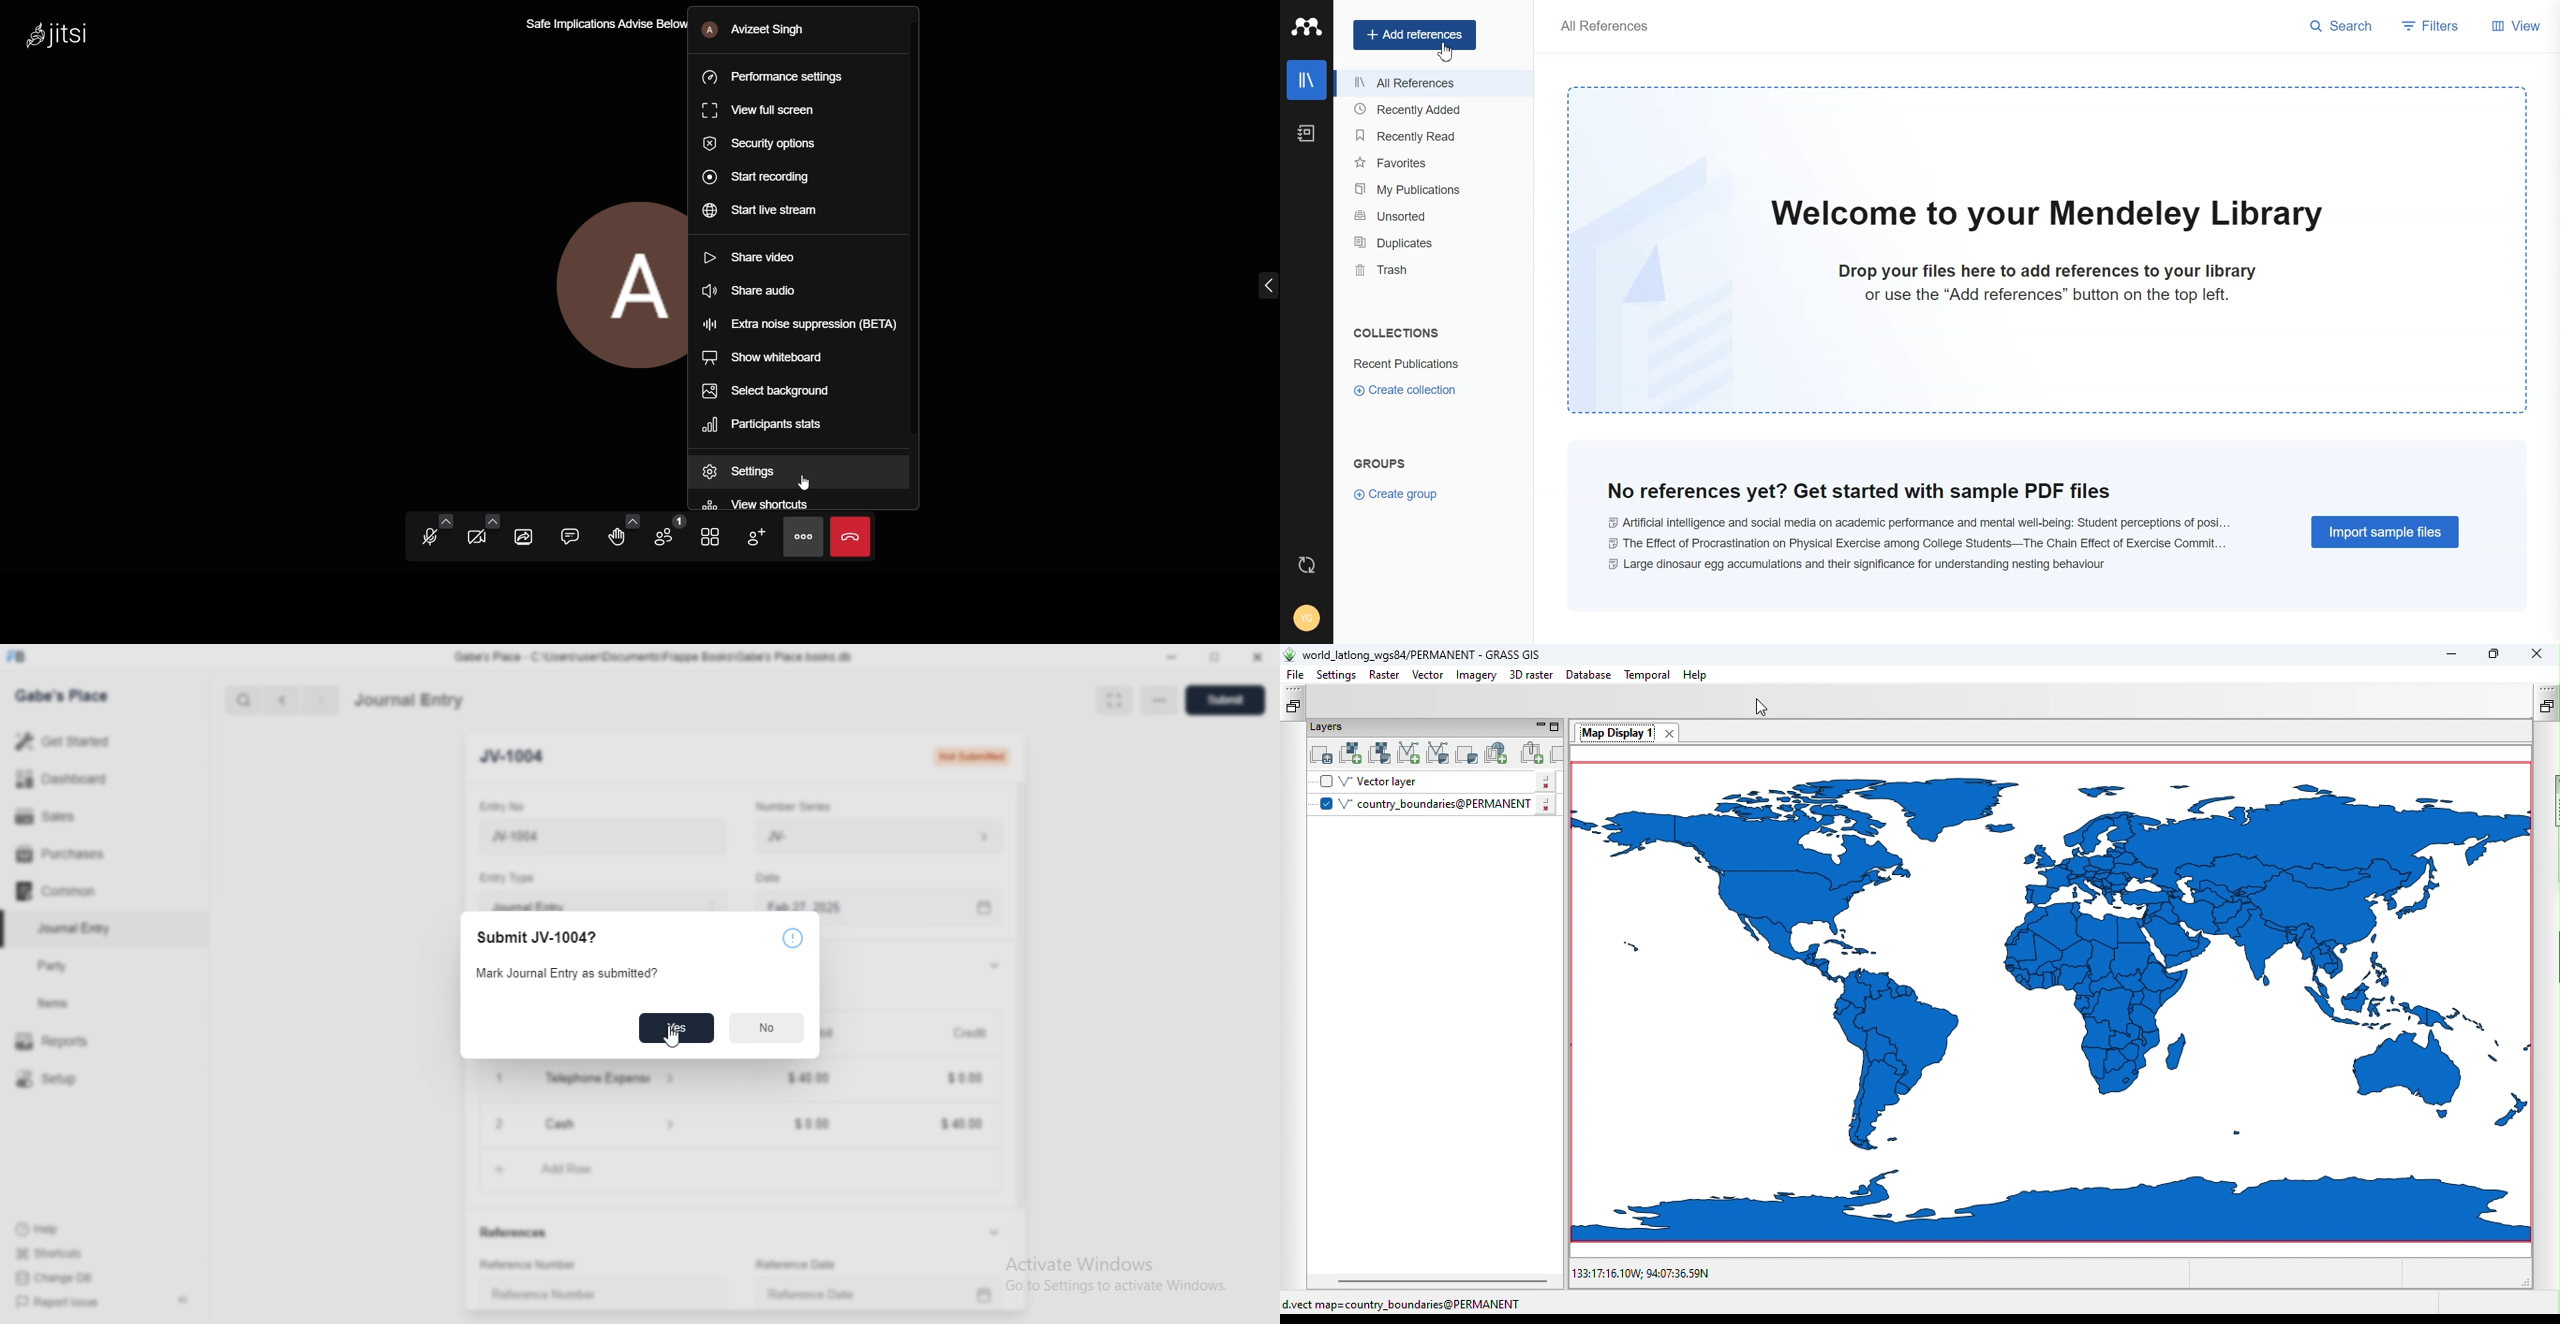 The width and height of the screenshot is (2576, 1344). I want to click on image doc, so click(1660, 284).